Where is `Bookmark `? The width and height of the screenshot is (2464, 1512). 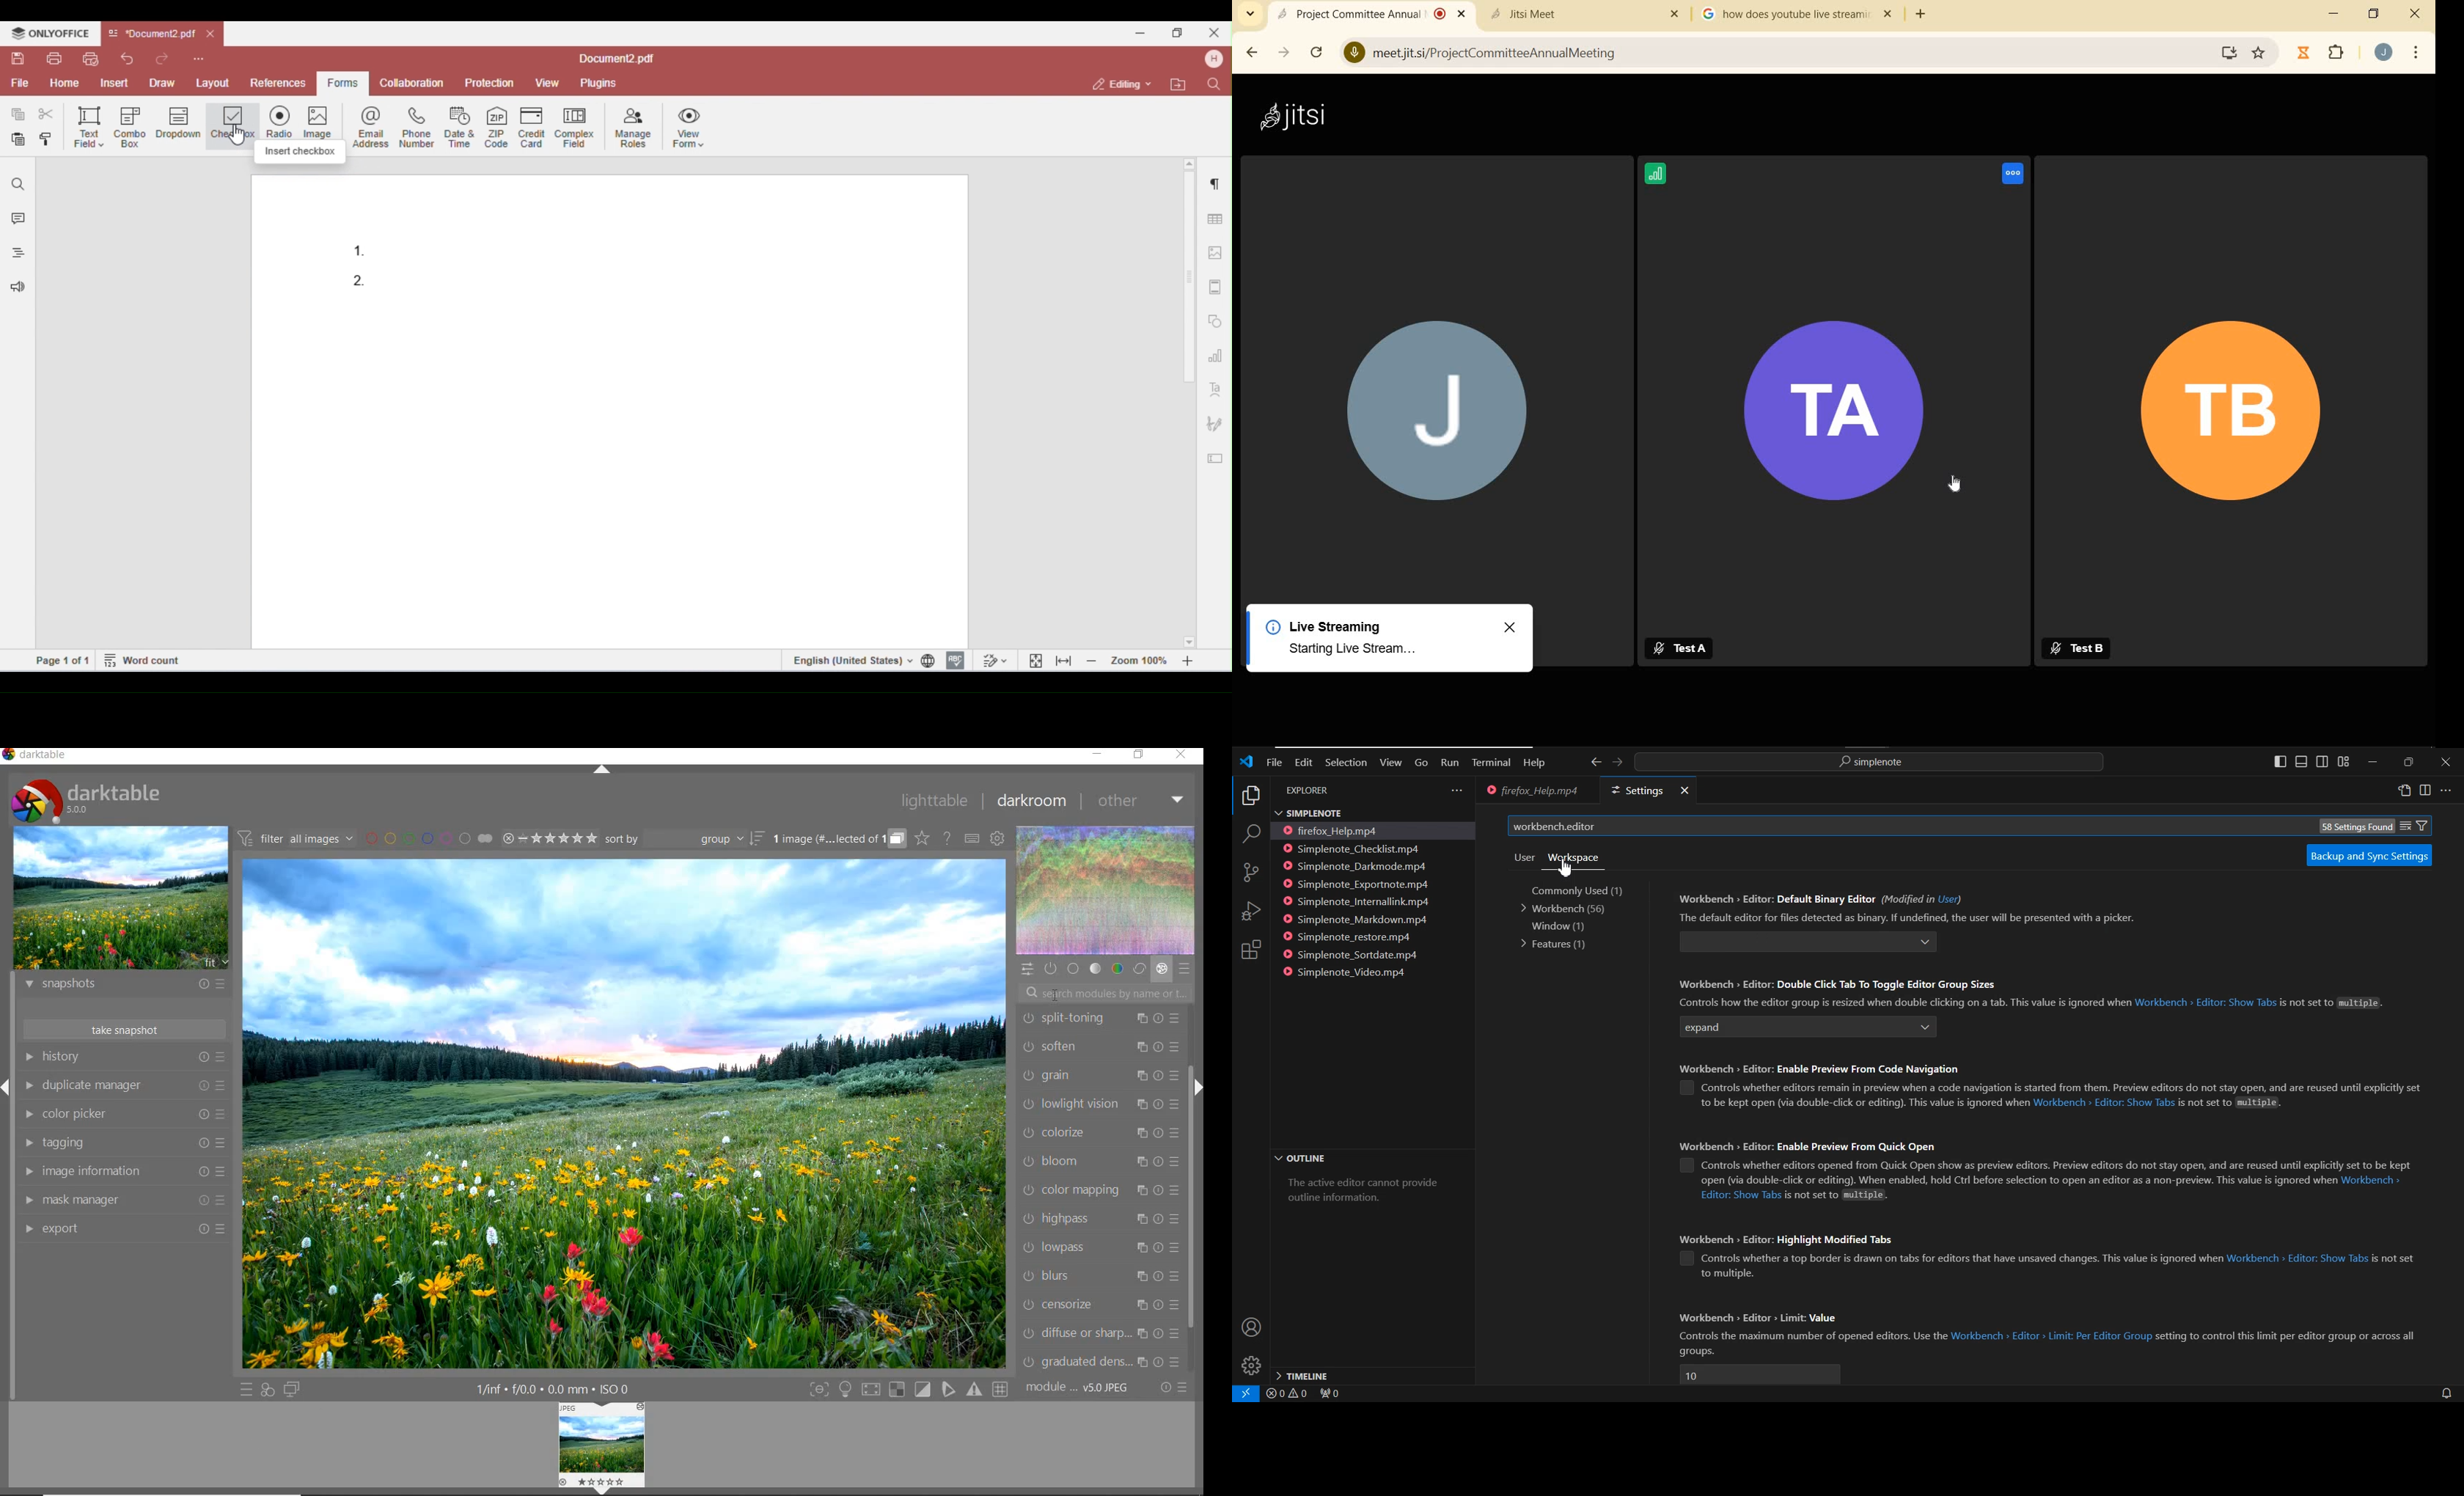 Bookmark  is located at coordinates (2259, 54).